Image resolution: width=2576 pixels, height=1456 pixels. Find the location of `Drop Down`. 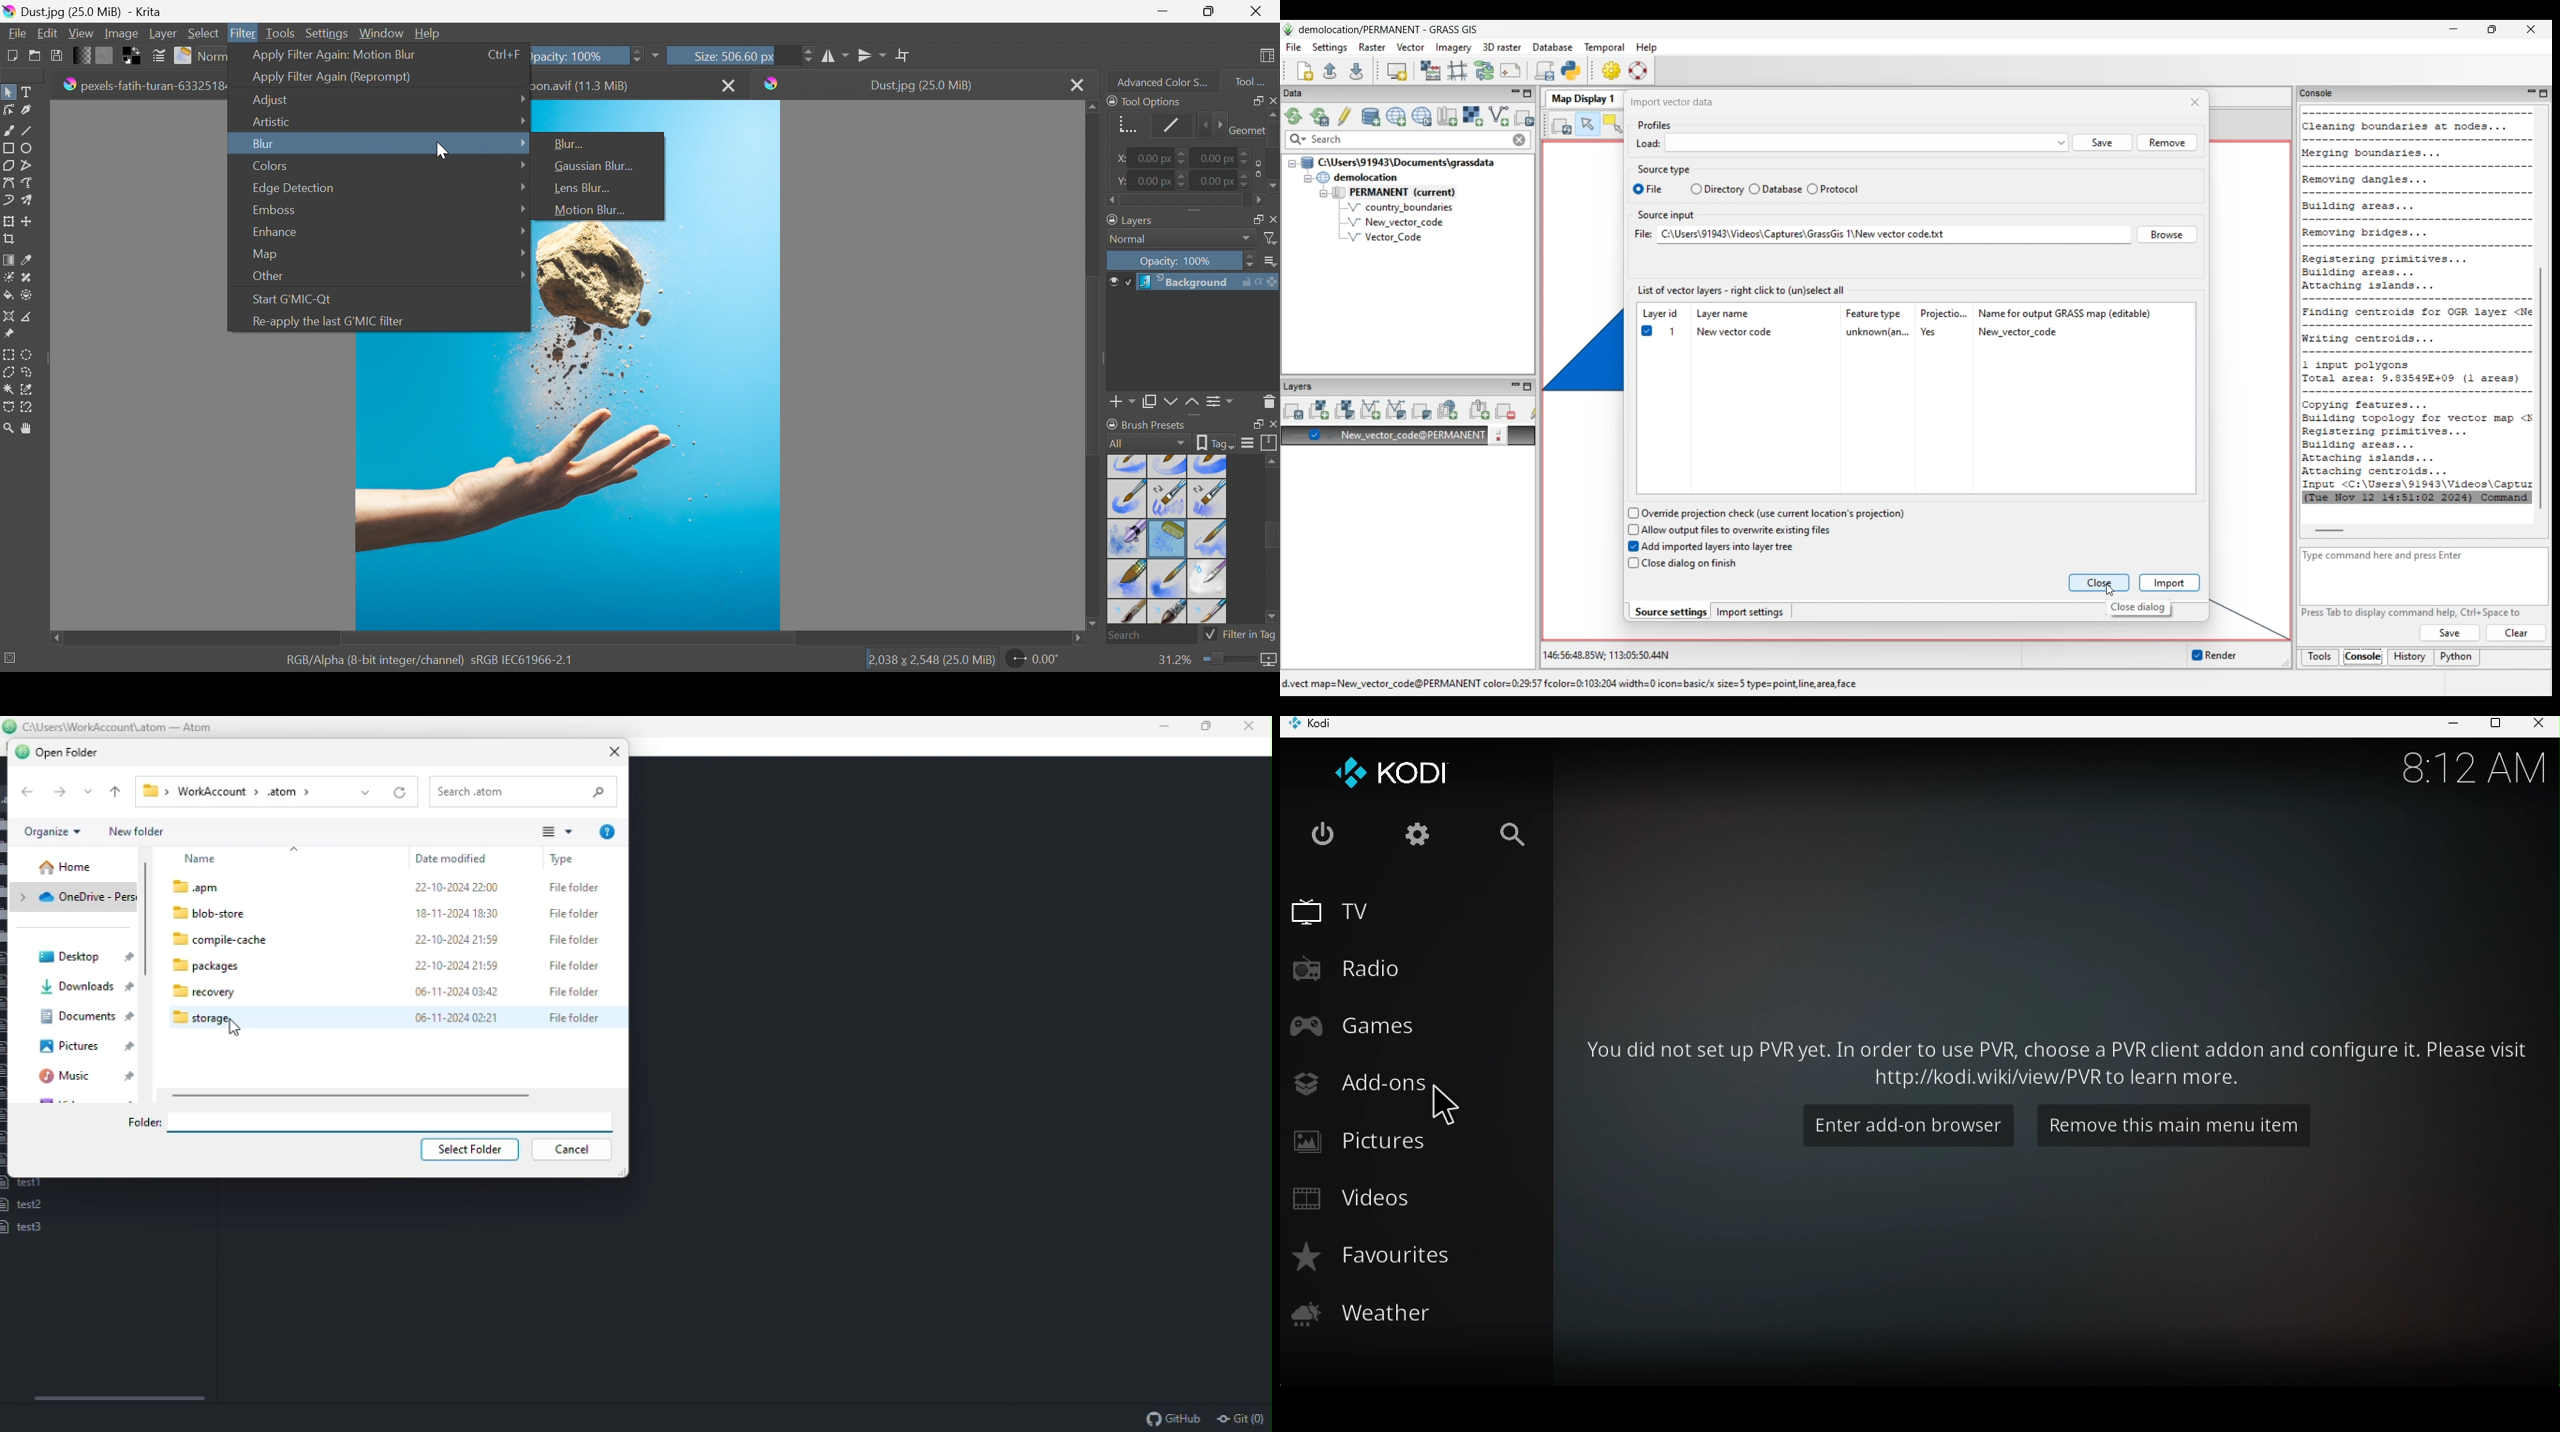

Drop Down is located at coordinates (522, 273).